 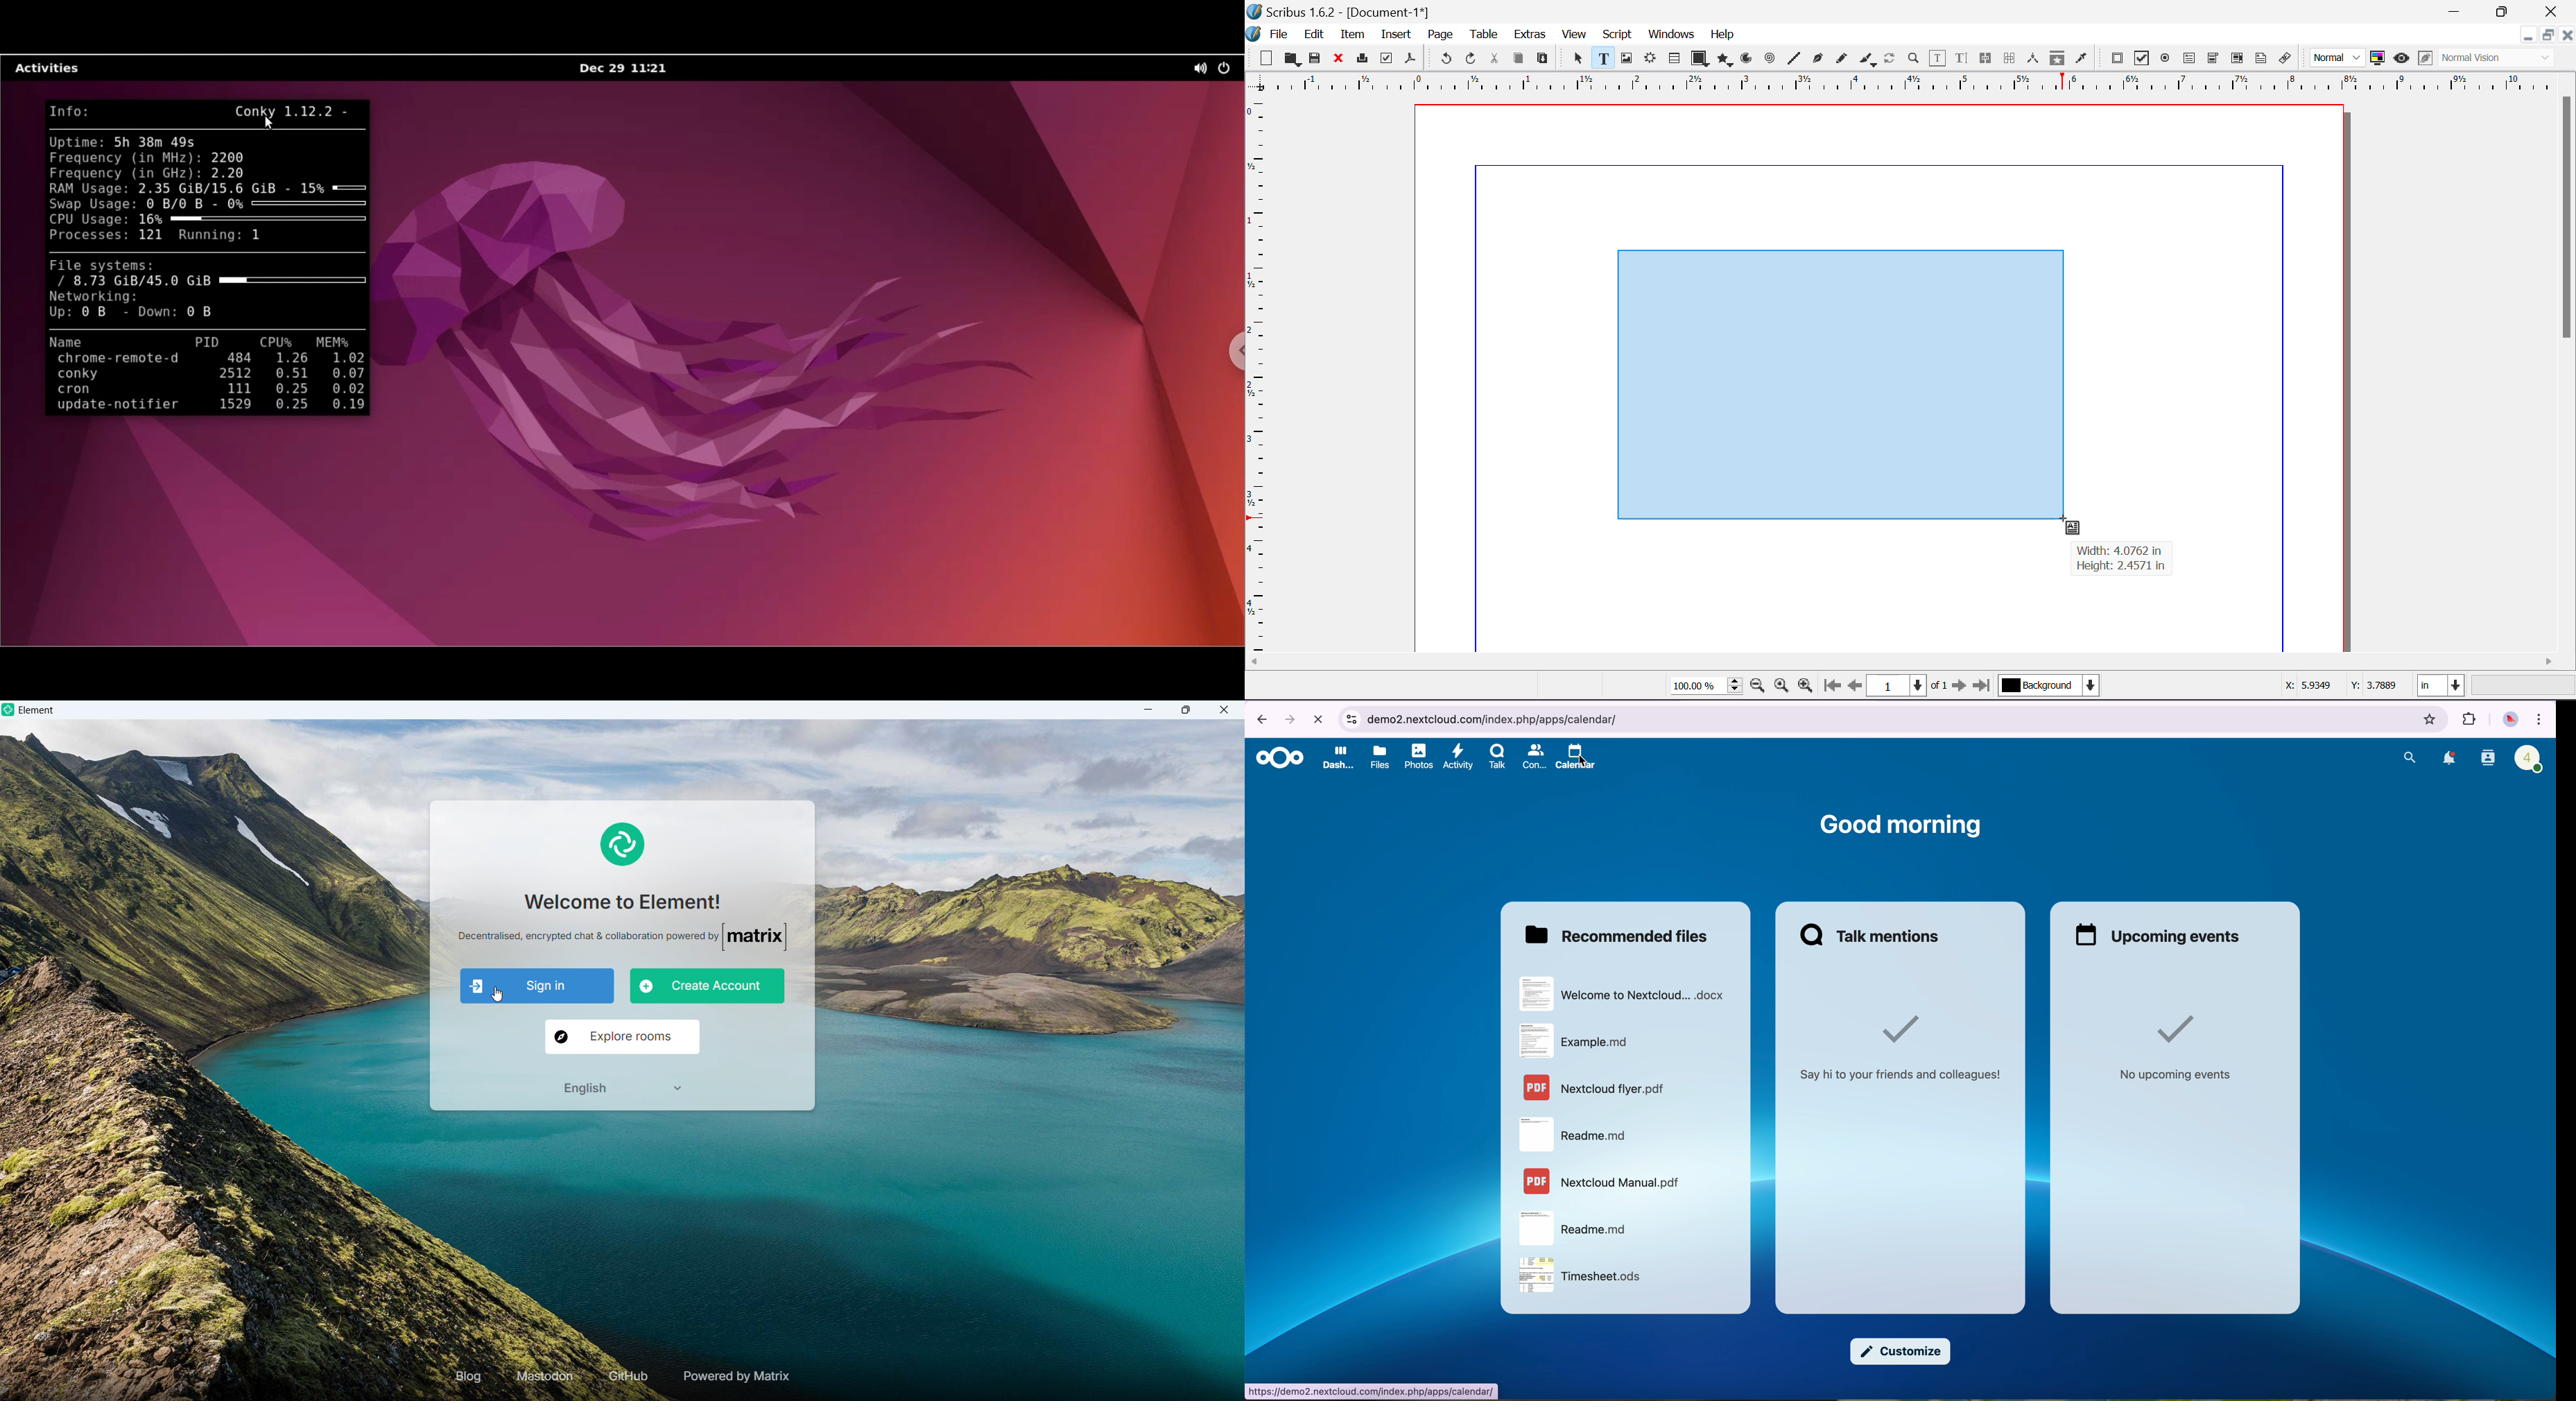 I want to click on file, so click(x=1577, y=1042).